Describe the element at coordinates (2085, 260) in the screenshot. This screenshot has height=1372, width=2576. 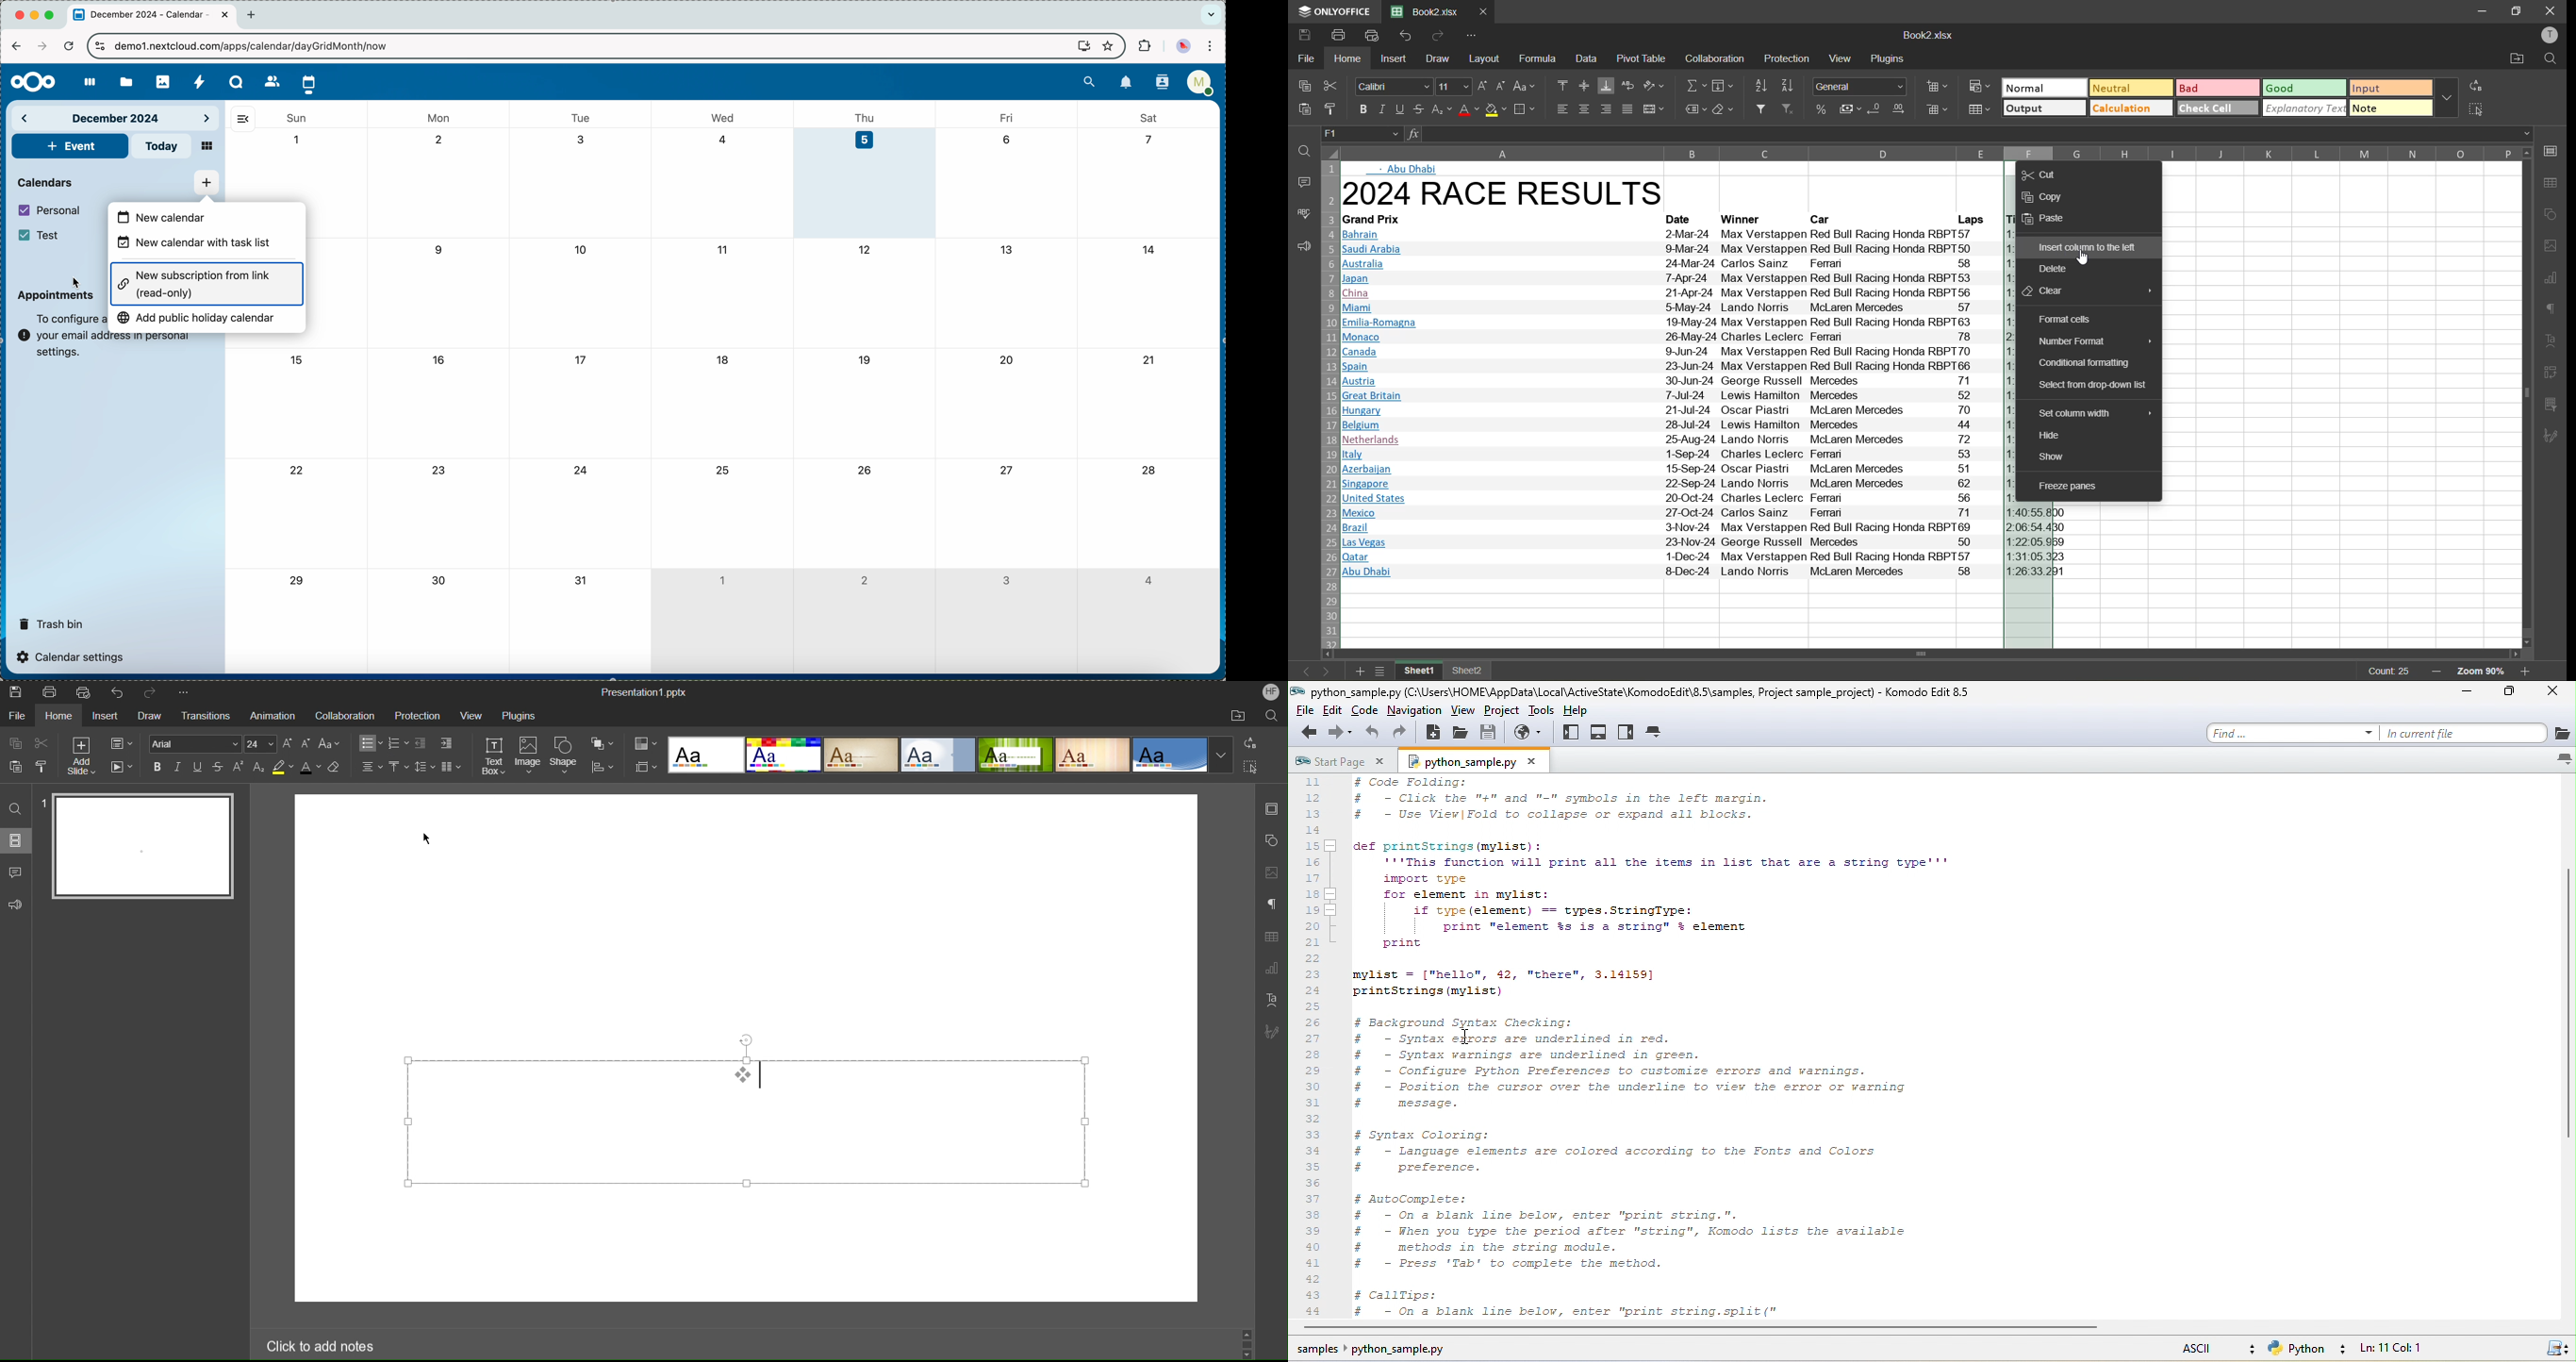
I see `cursor` at that location.